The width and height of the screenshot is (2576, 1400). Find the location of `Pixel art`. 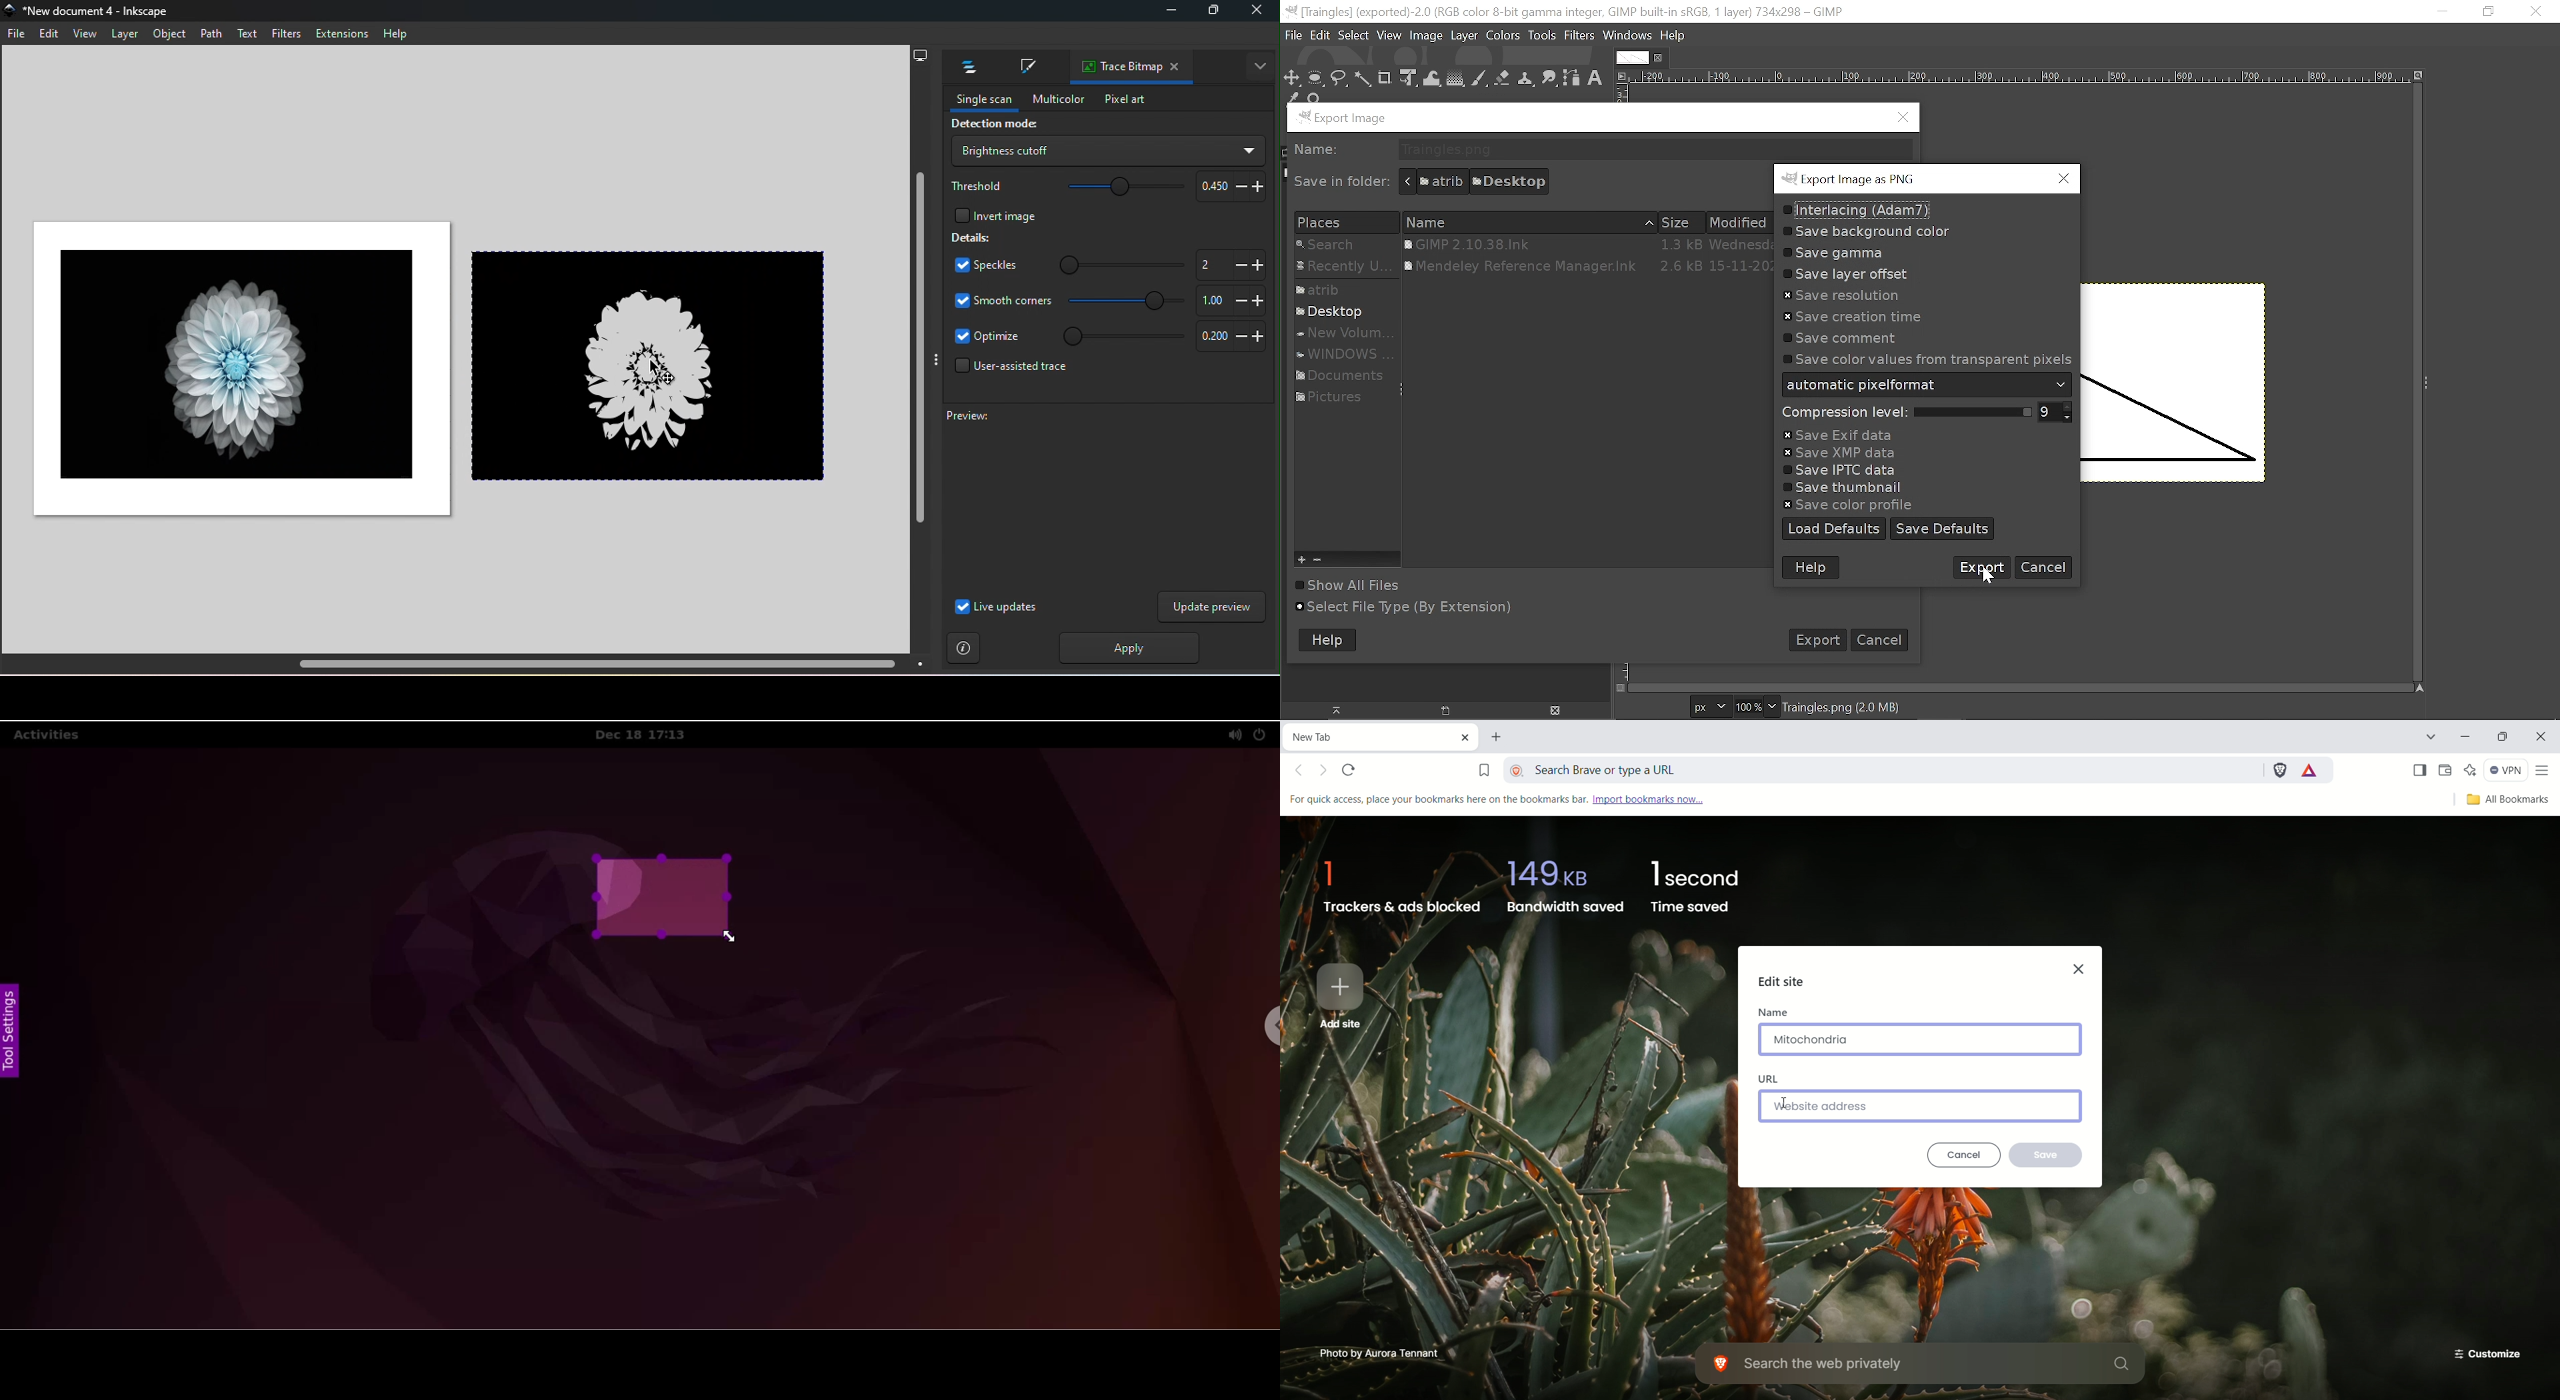

Pixel art is located at coordinates (1124, 100).